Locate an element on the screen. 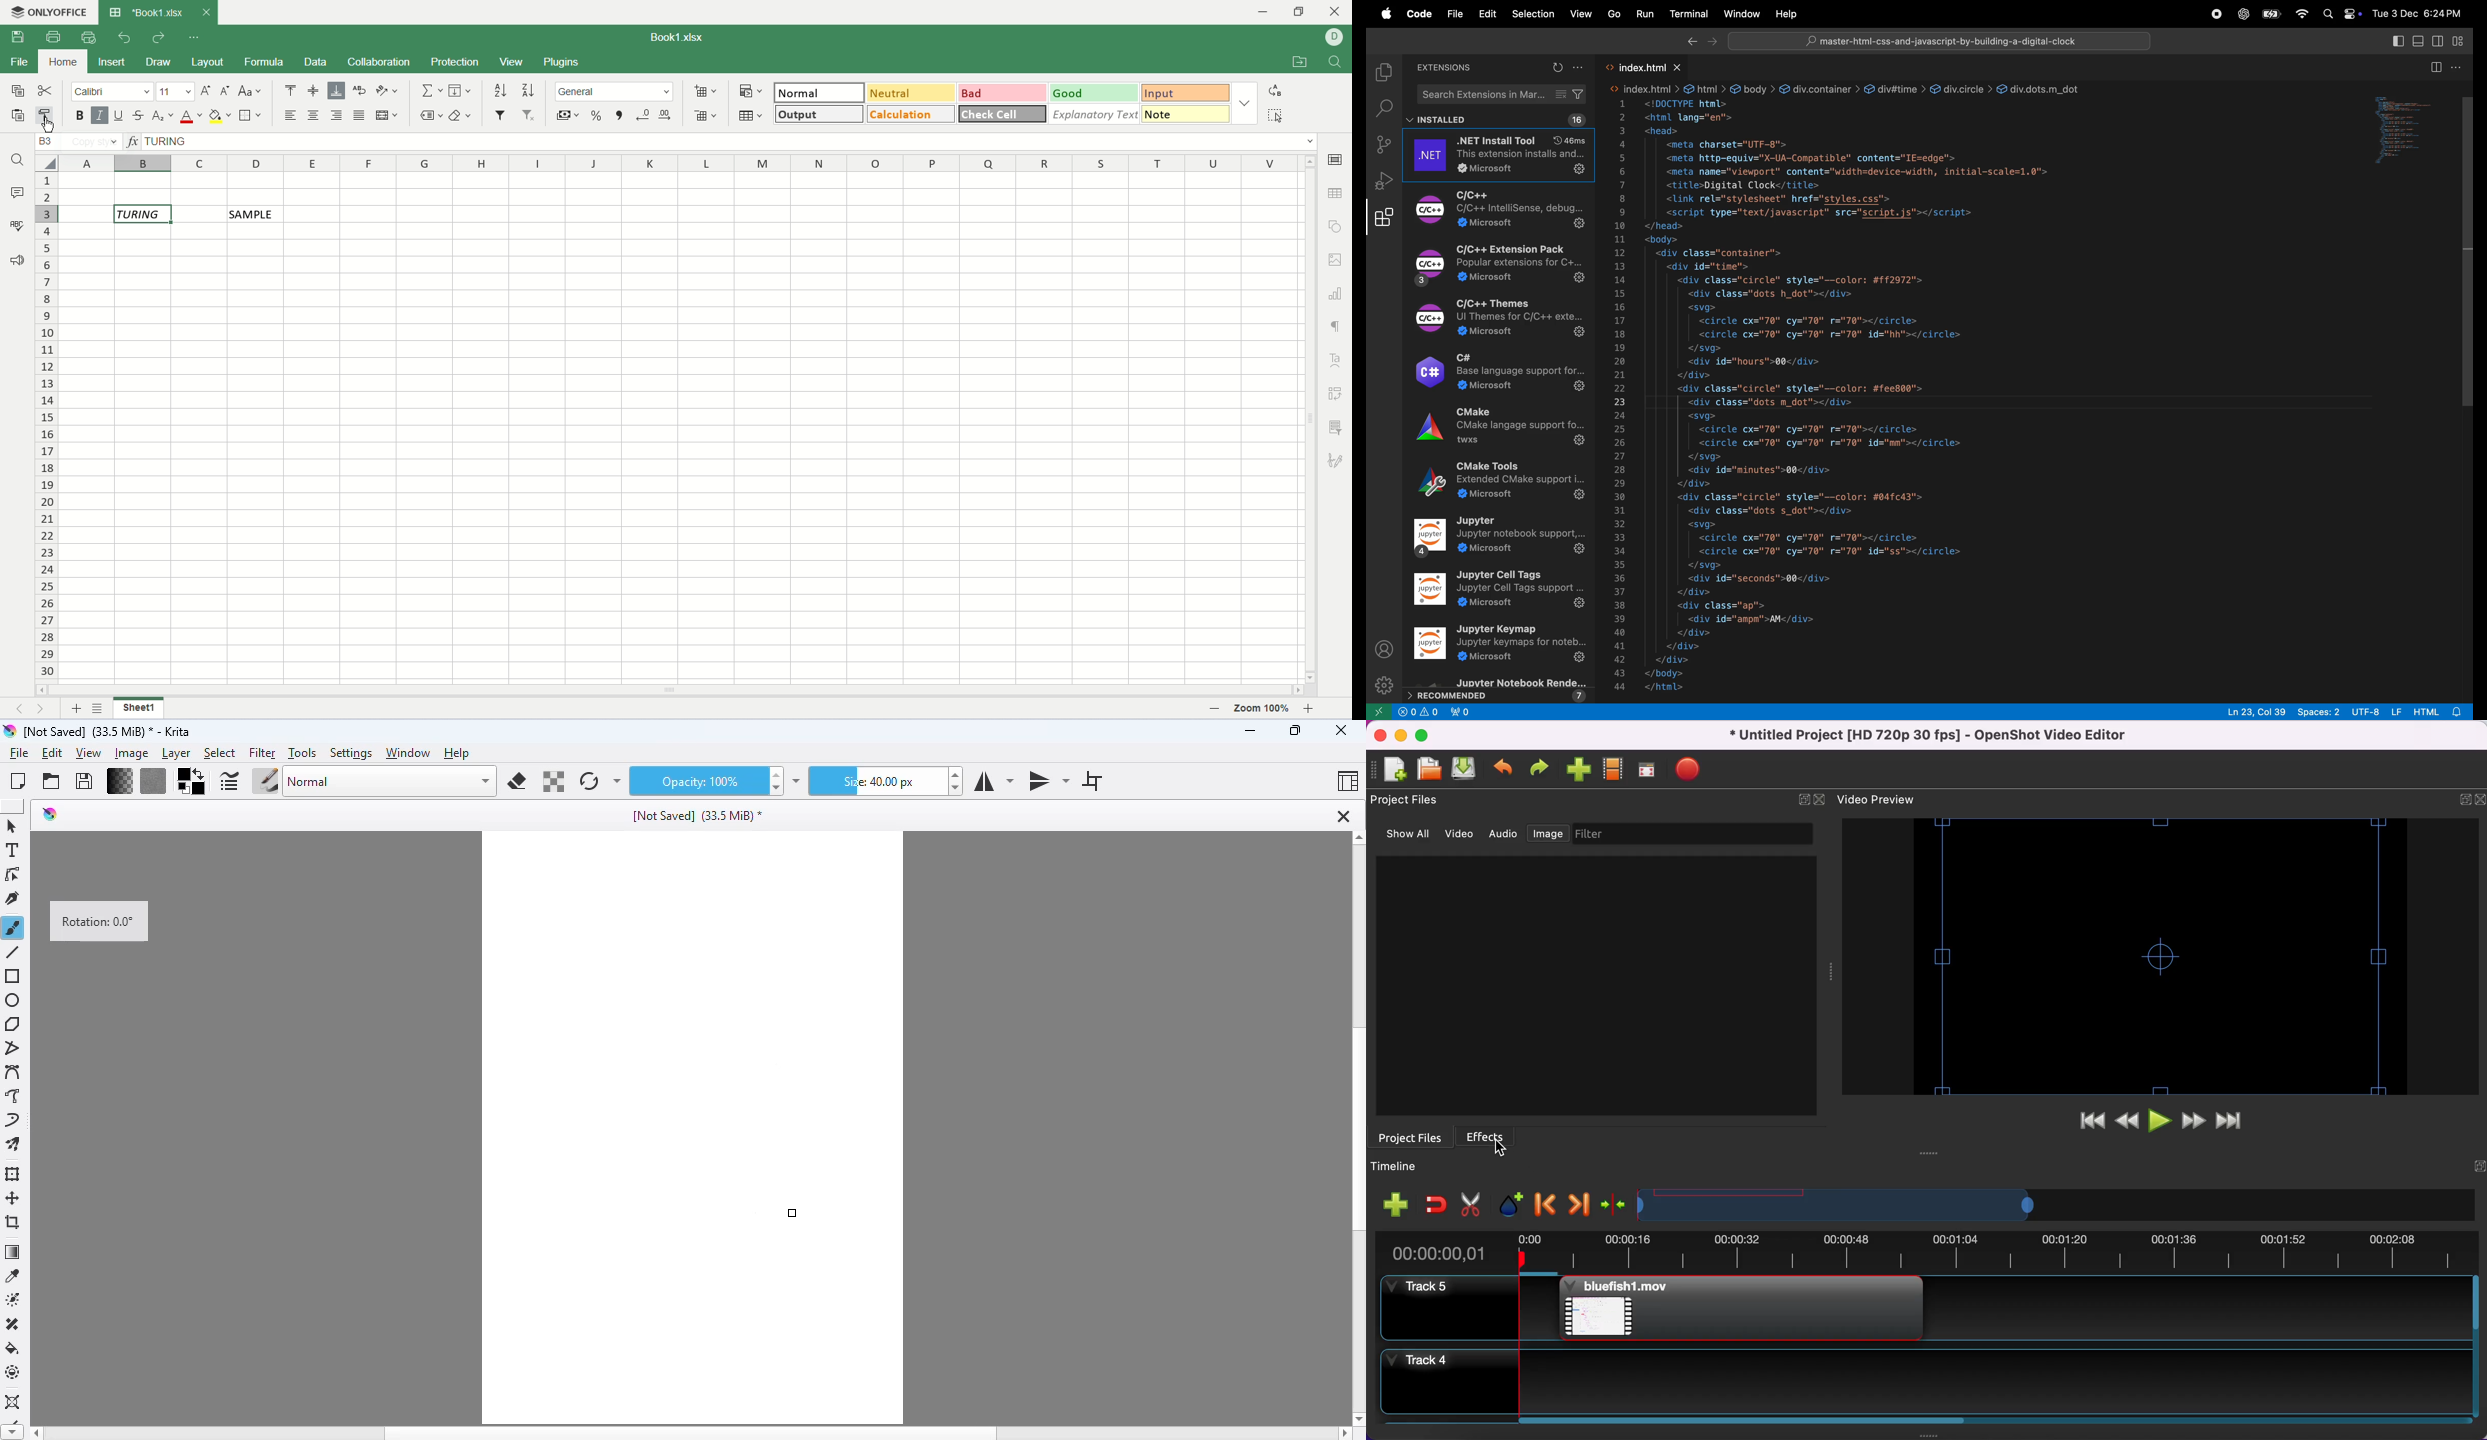 This screenshot has height=1456, width=2492. vertical scroll bar is located at coordinates (1357, 1131).